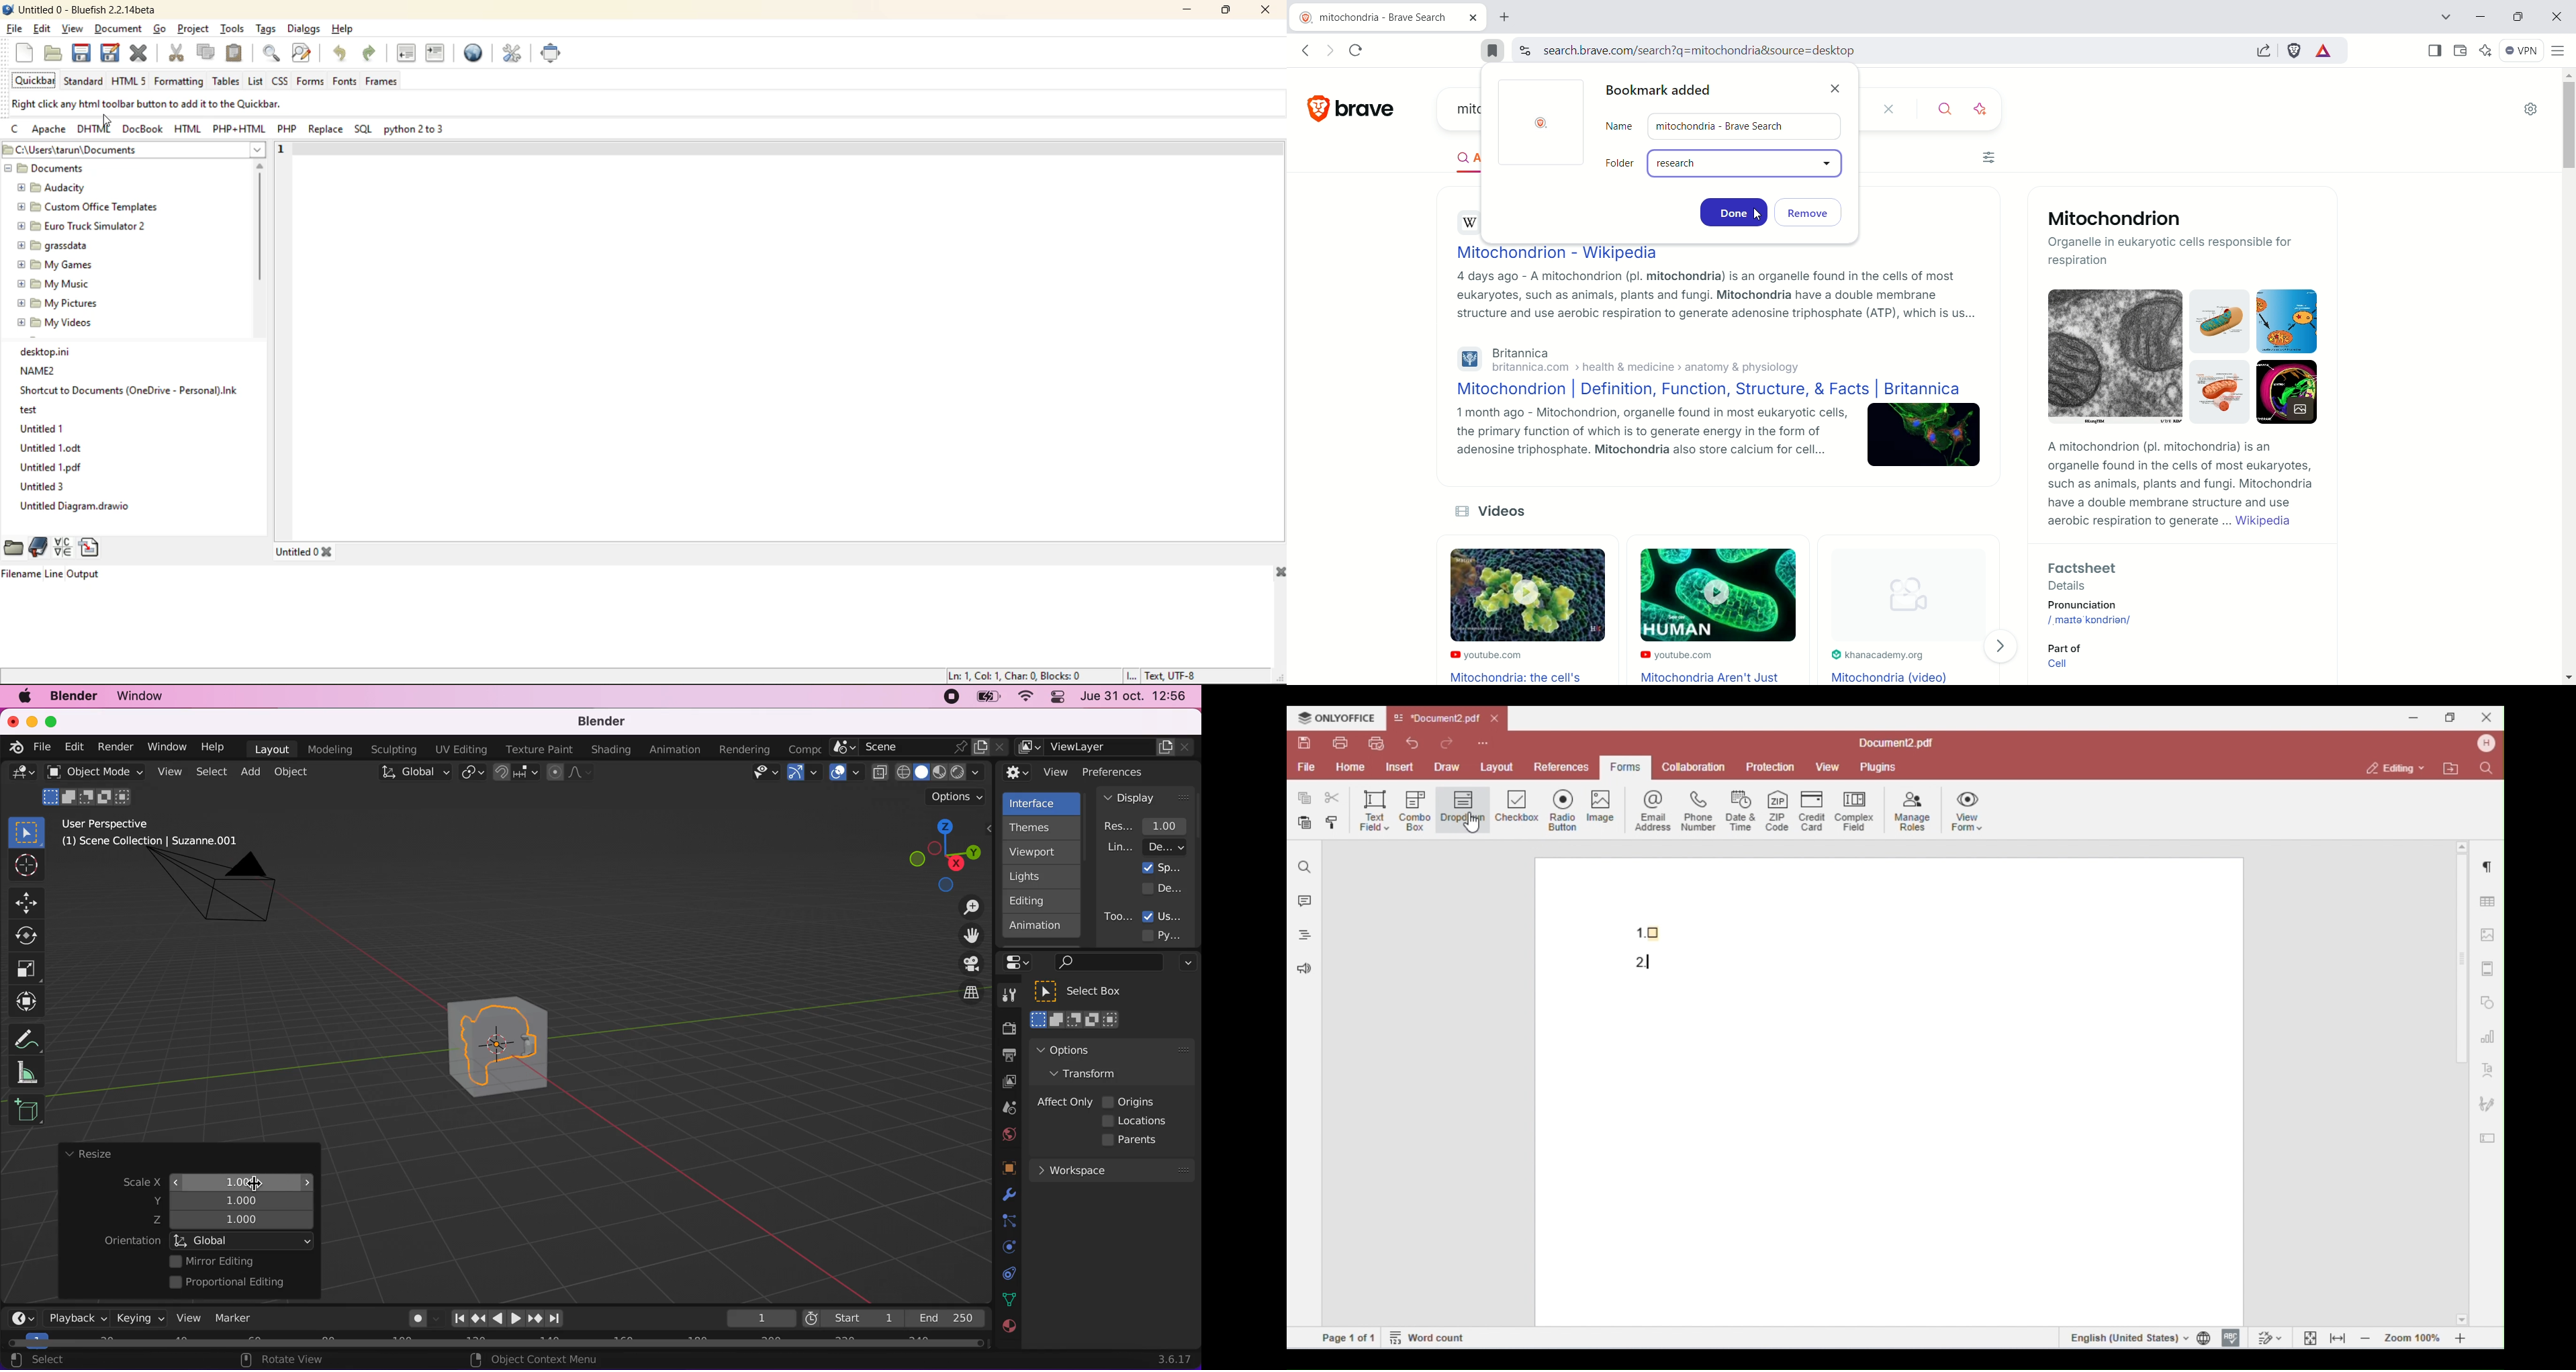  What do you see at coordinates (249, 771) in the screenshot?
I see `add` at bounding box center [249, 771].